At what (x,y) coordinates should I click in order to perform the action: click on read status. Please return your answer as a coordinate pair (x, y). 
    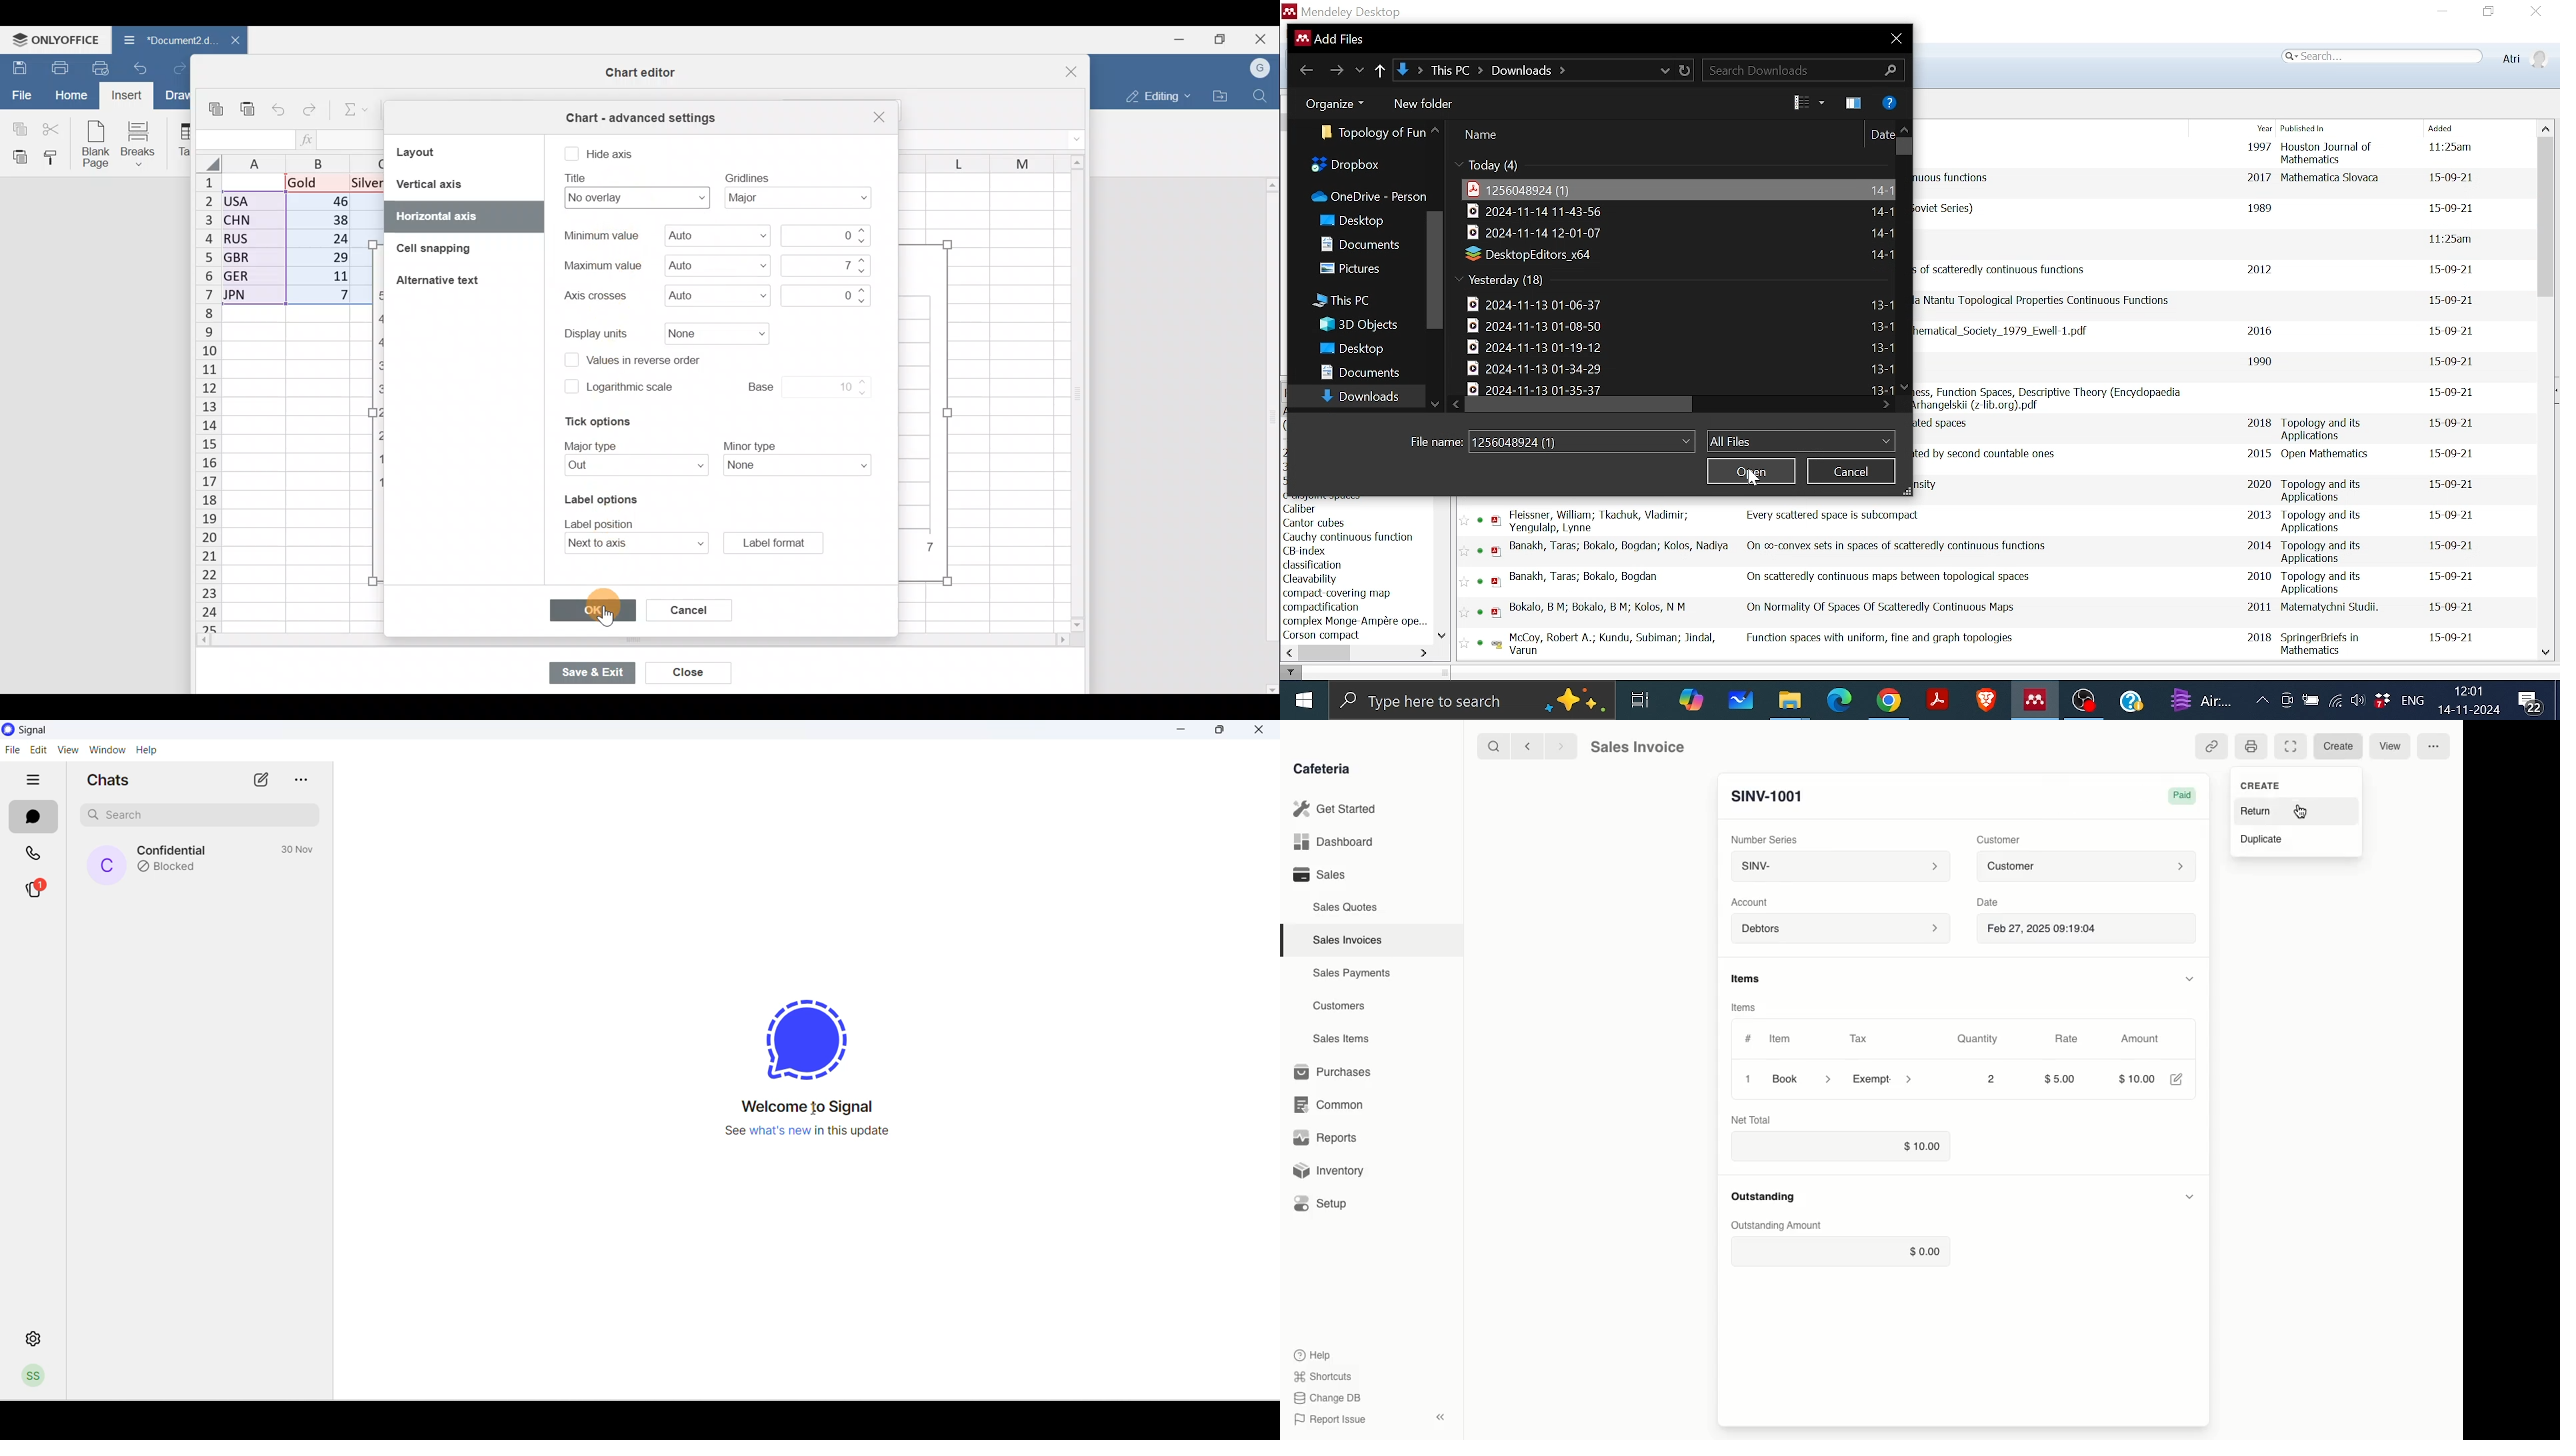
    Looking at the image, I should click on (1484, 612).